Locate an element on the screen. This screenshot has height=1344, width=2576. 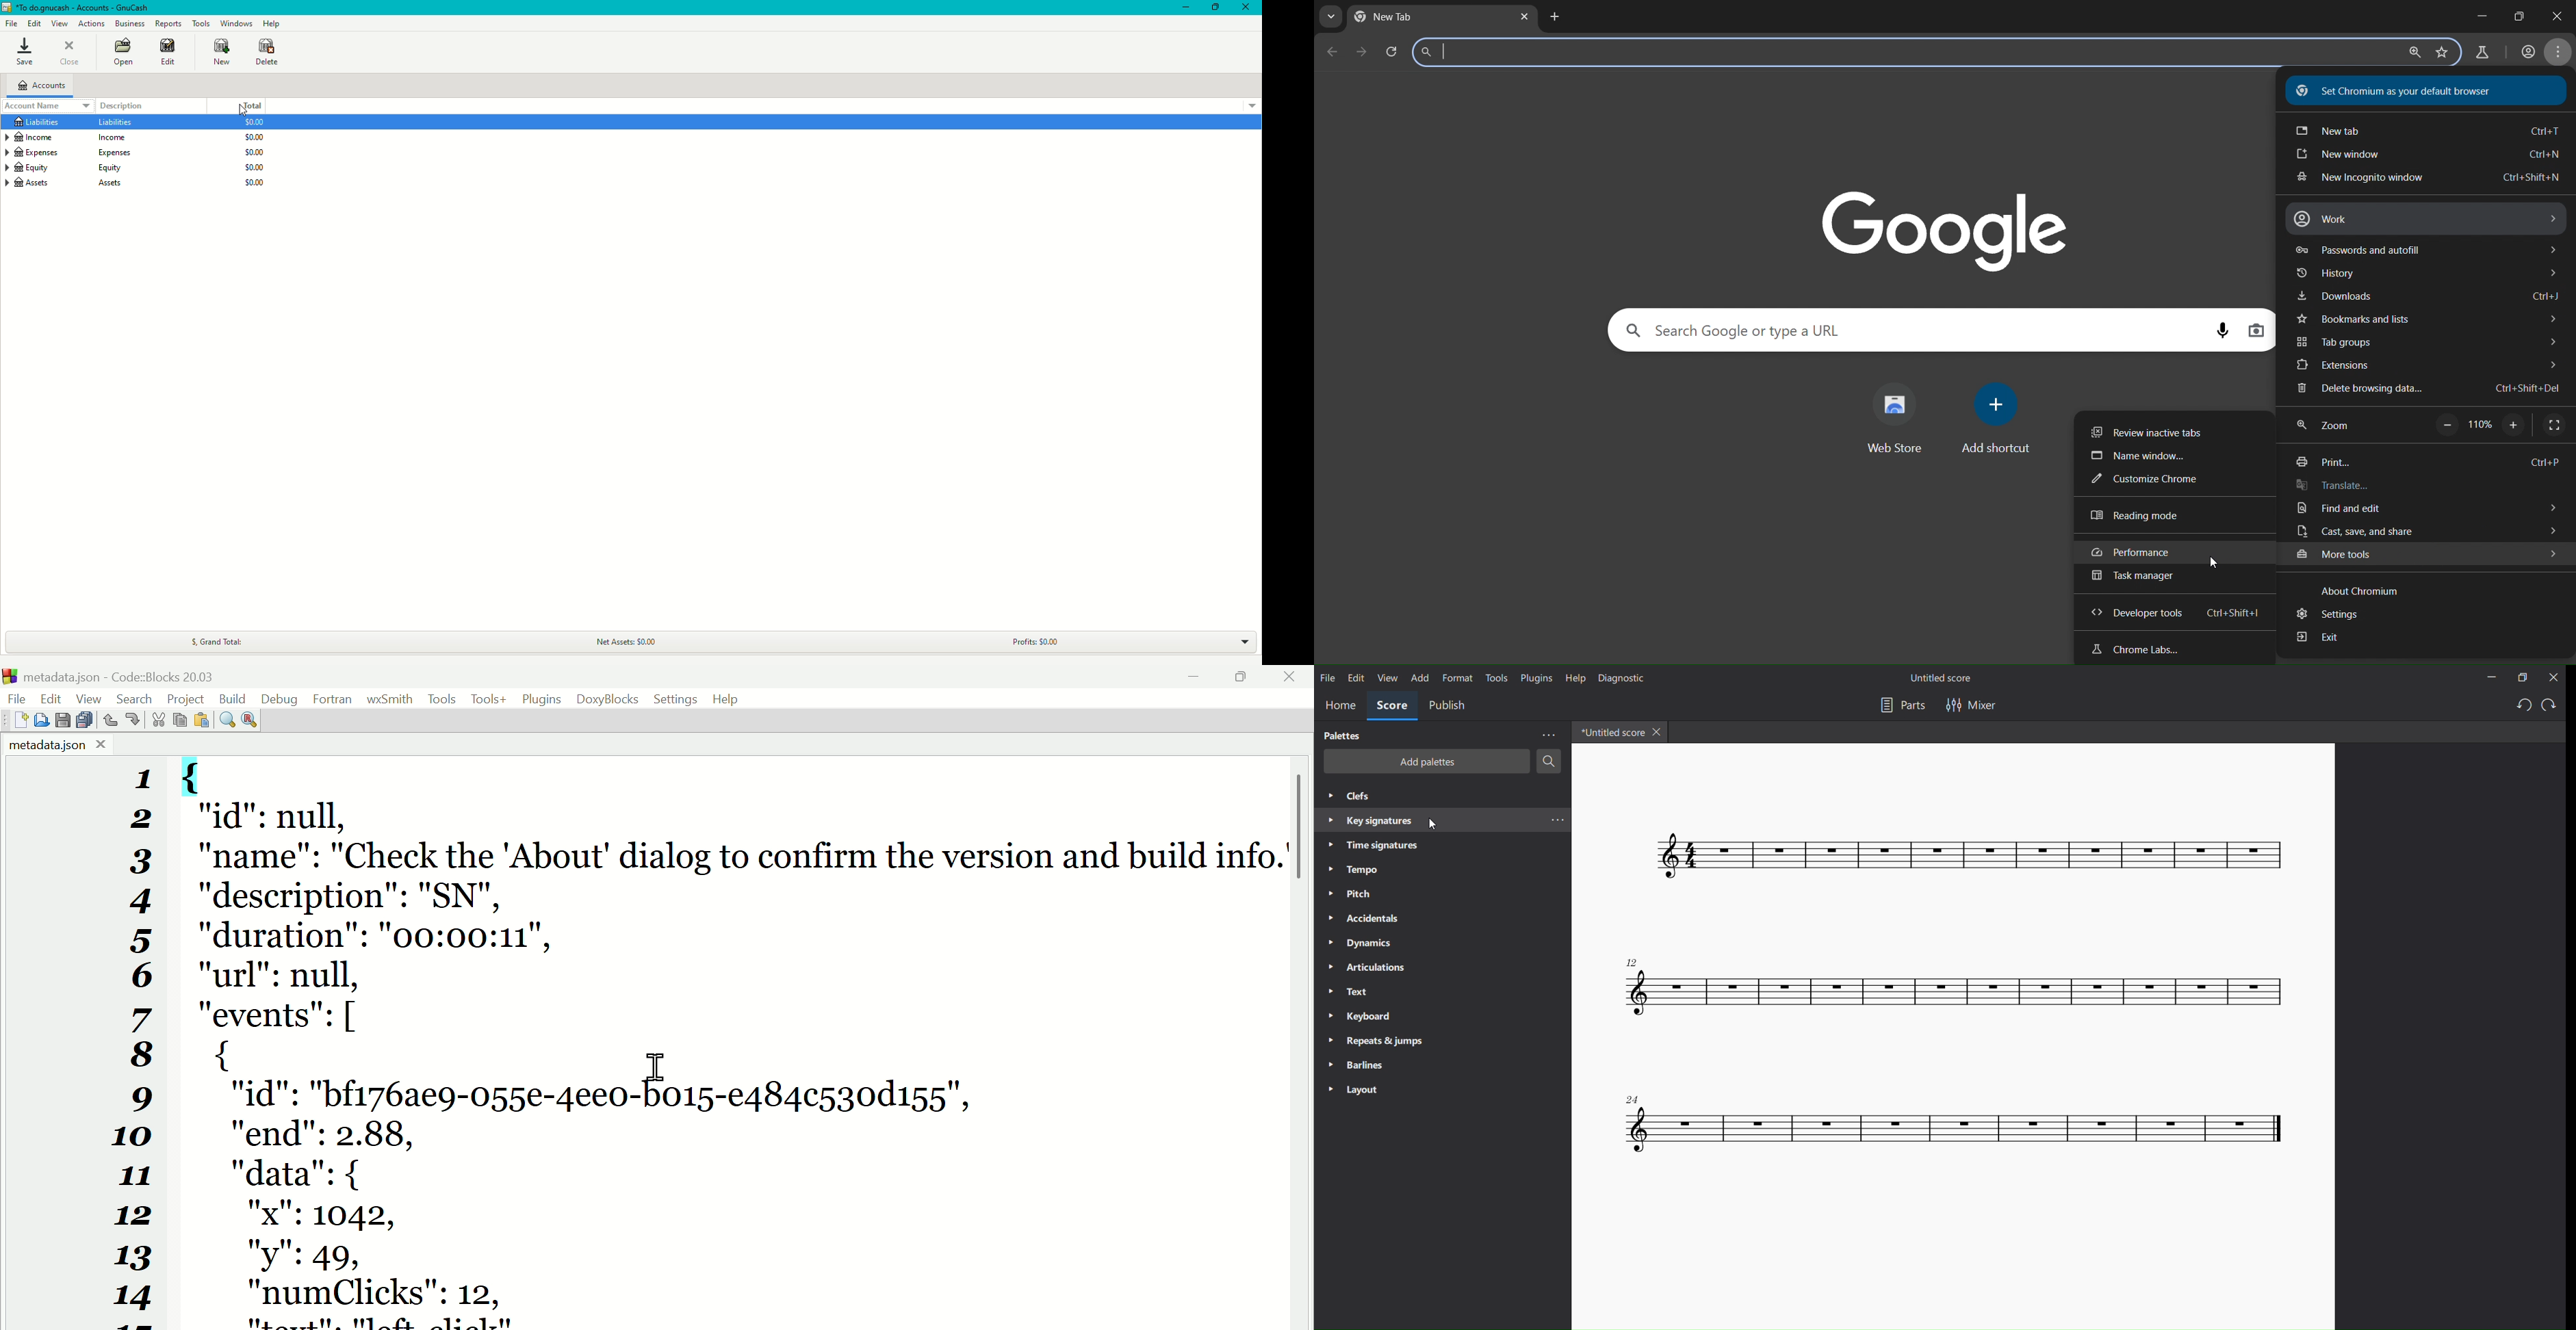
tab groups is located at coordinates (2426, 342).